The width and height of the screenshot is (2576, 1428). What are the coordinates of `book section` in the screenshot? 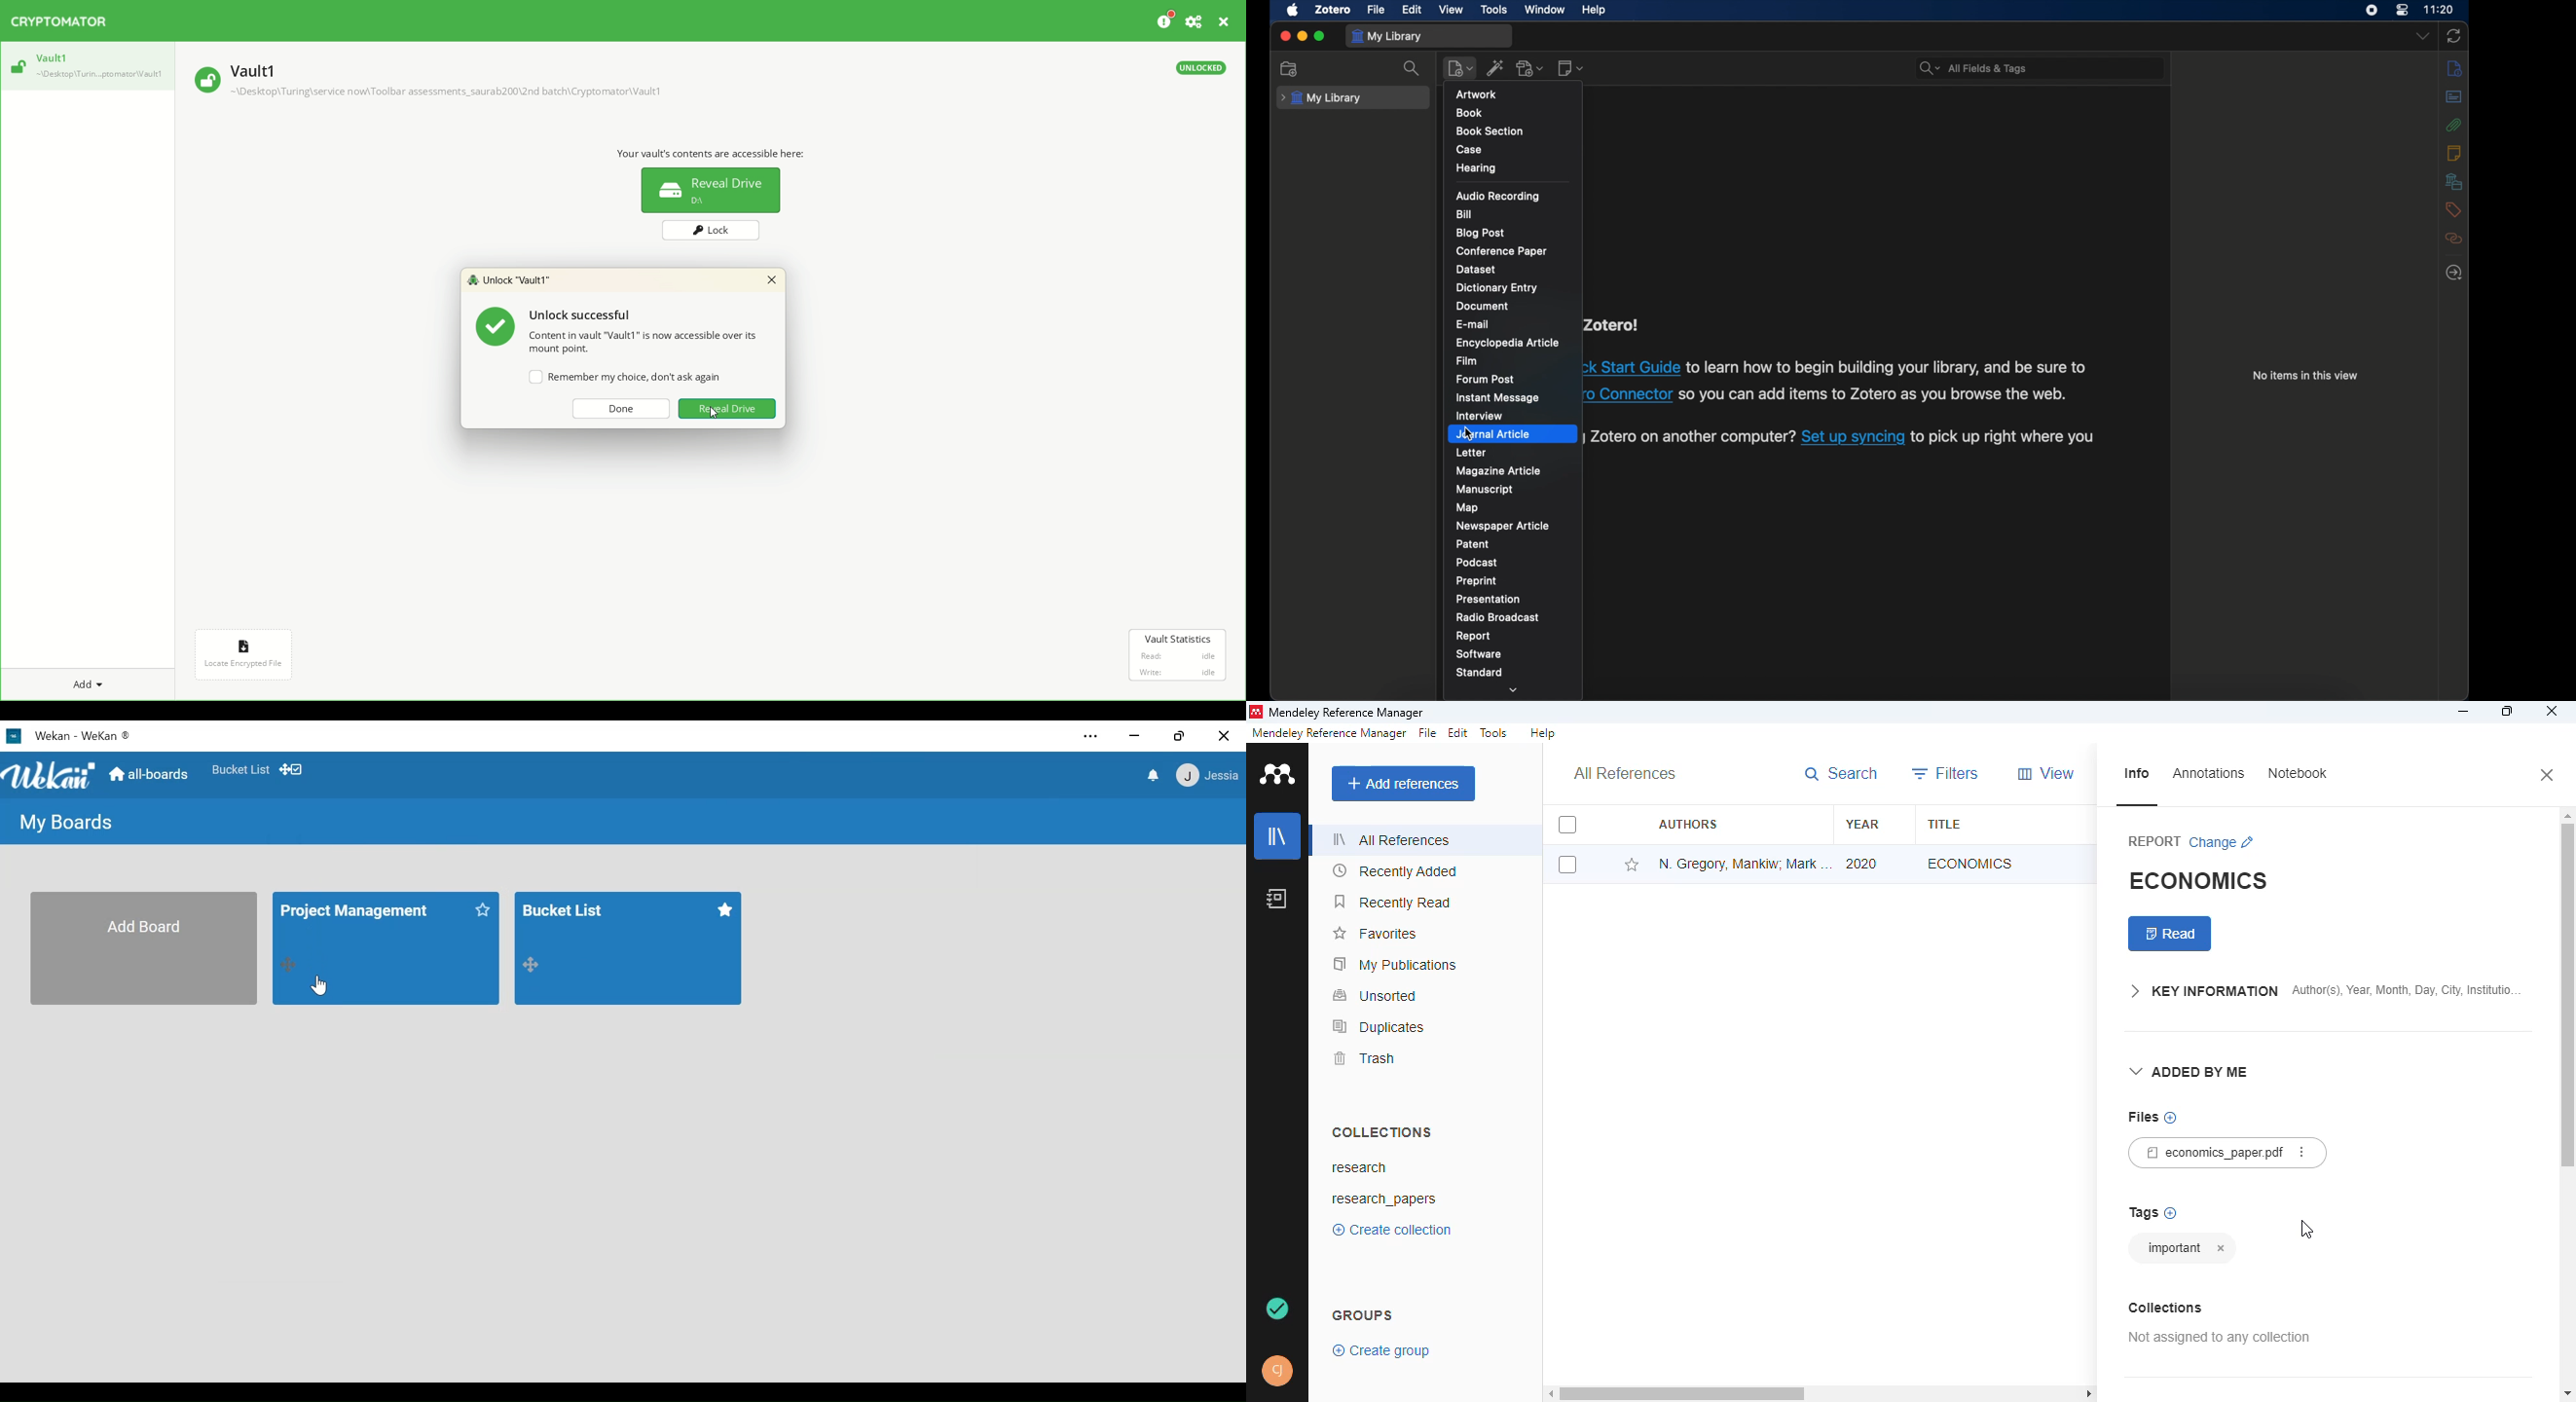 It's located at (1491, 131).